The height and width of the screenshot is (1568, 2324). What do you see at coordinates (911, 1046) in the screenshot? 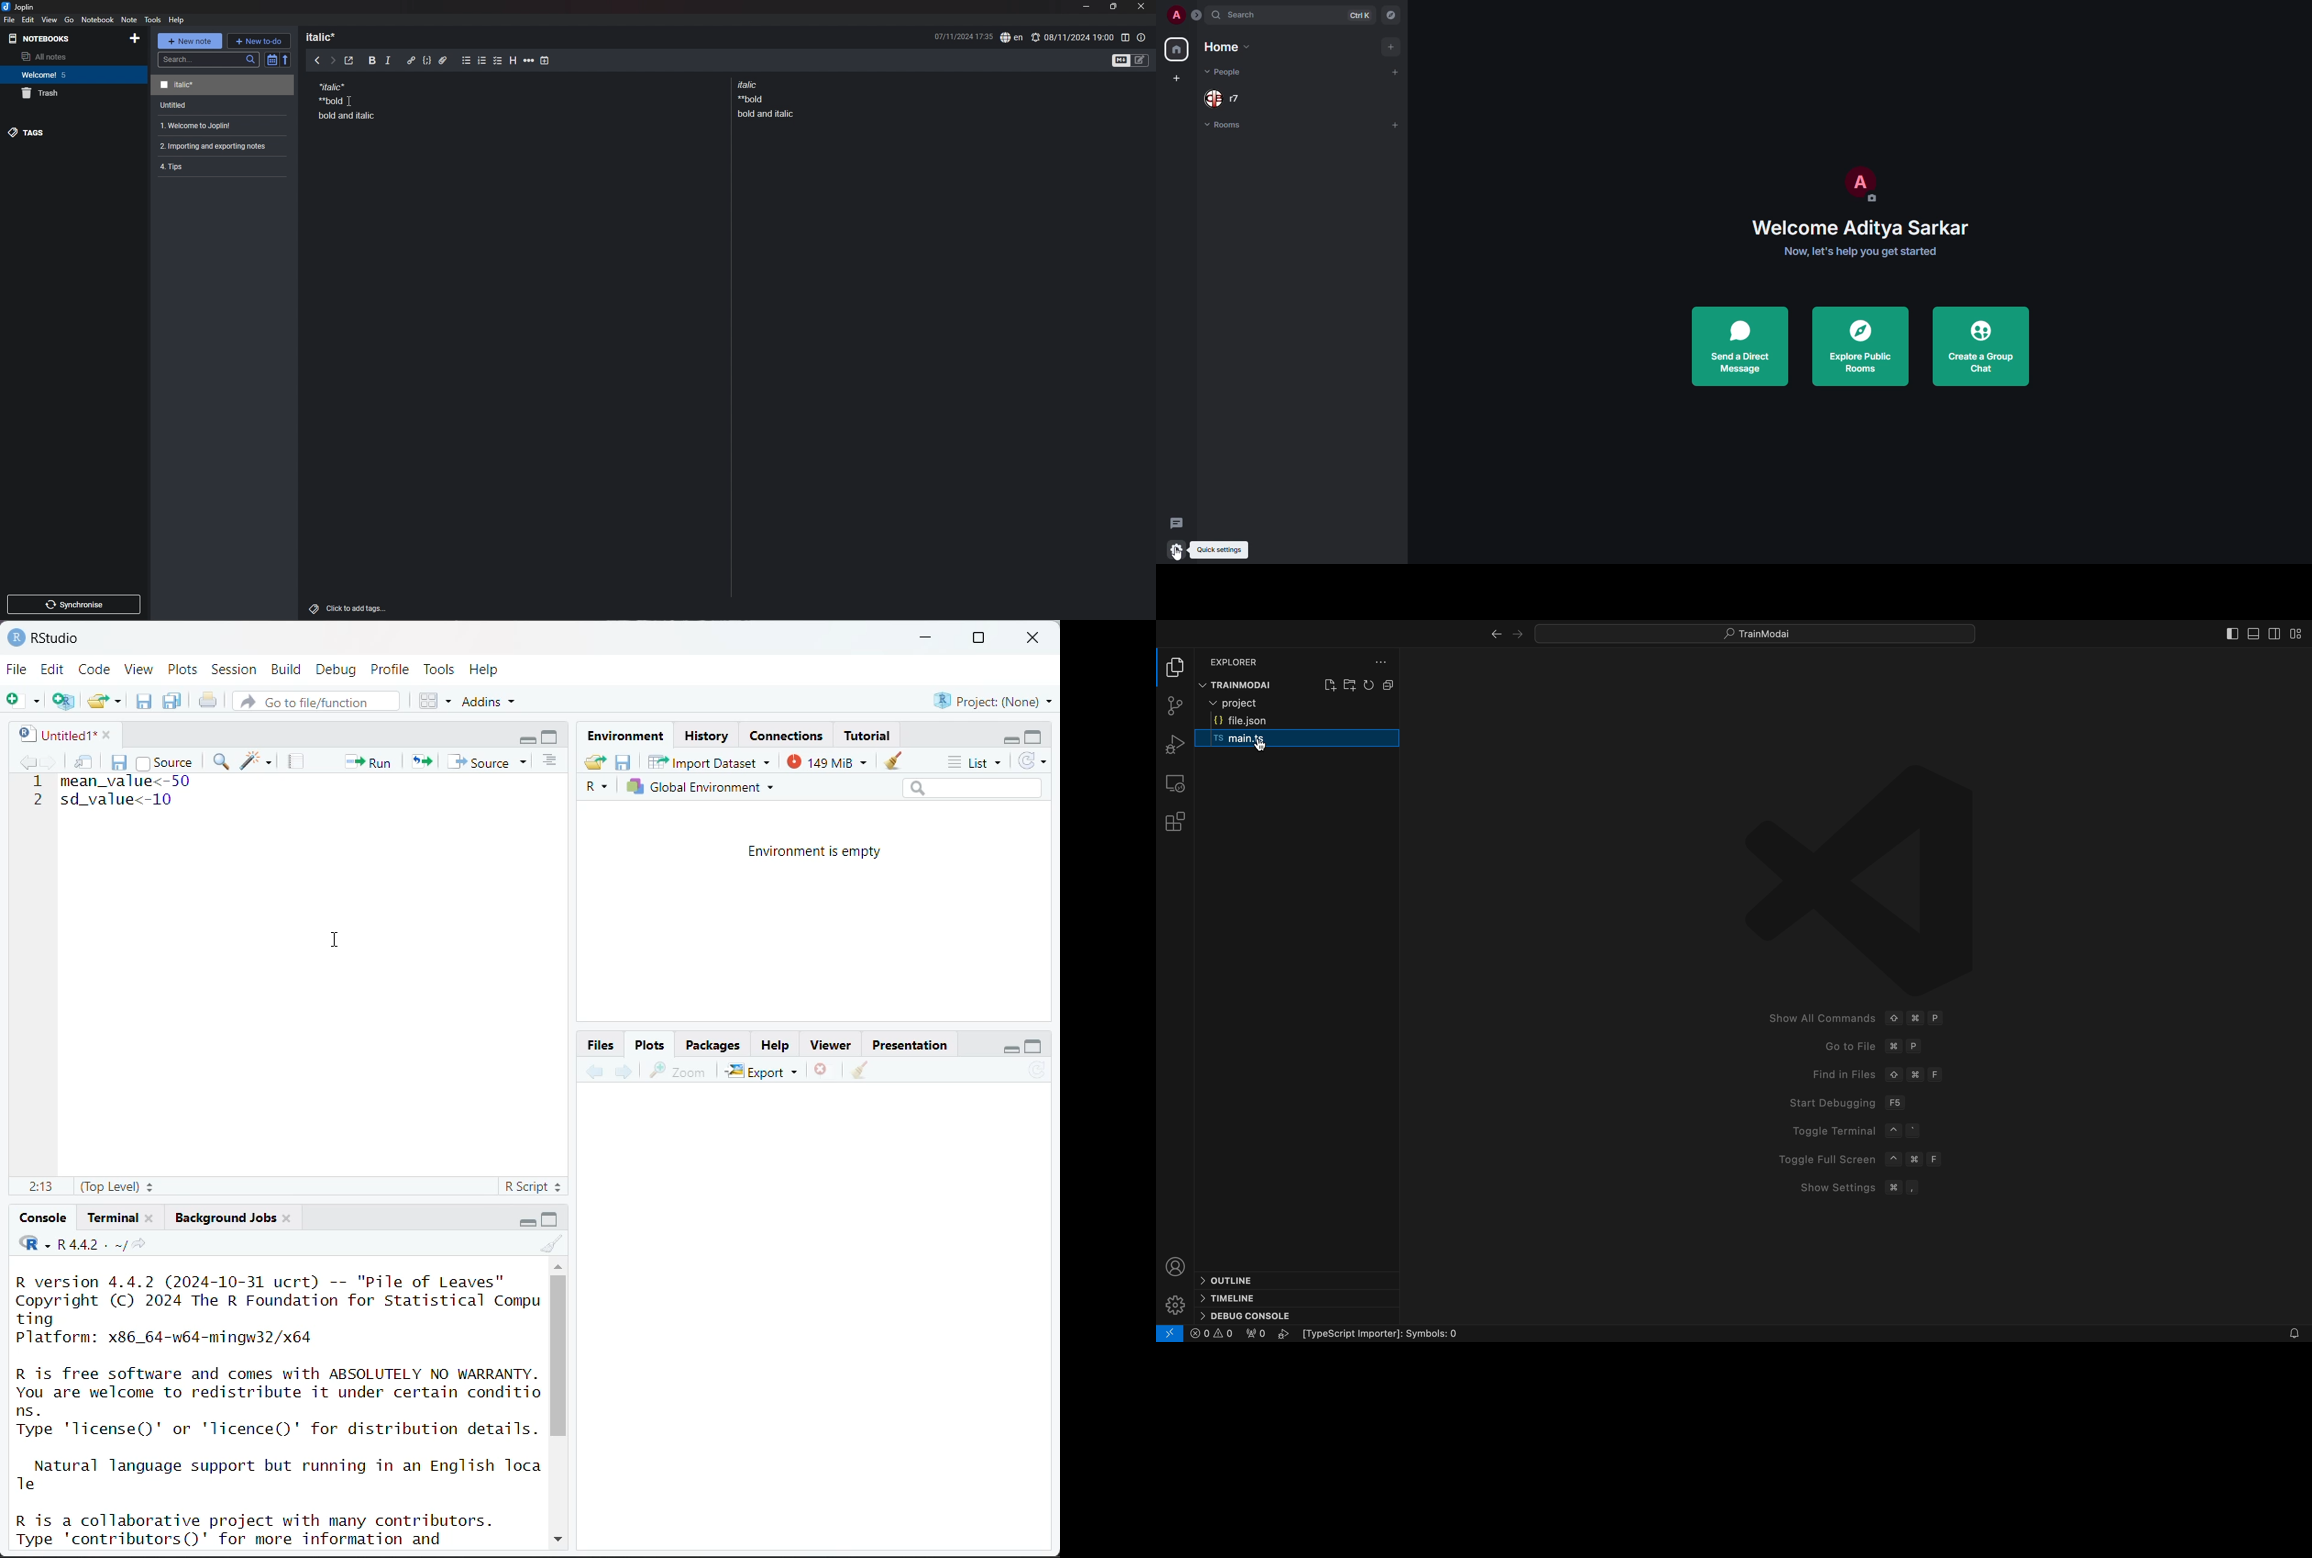
I see `Presentation` at bounding box center [911, 1046].